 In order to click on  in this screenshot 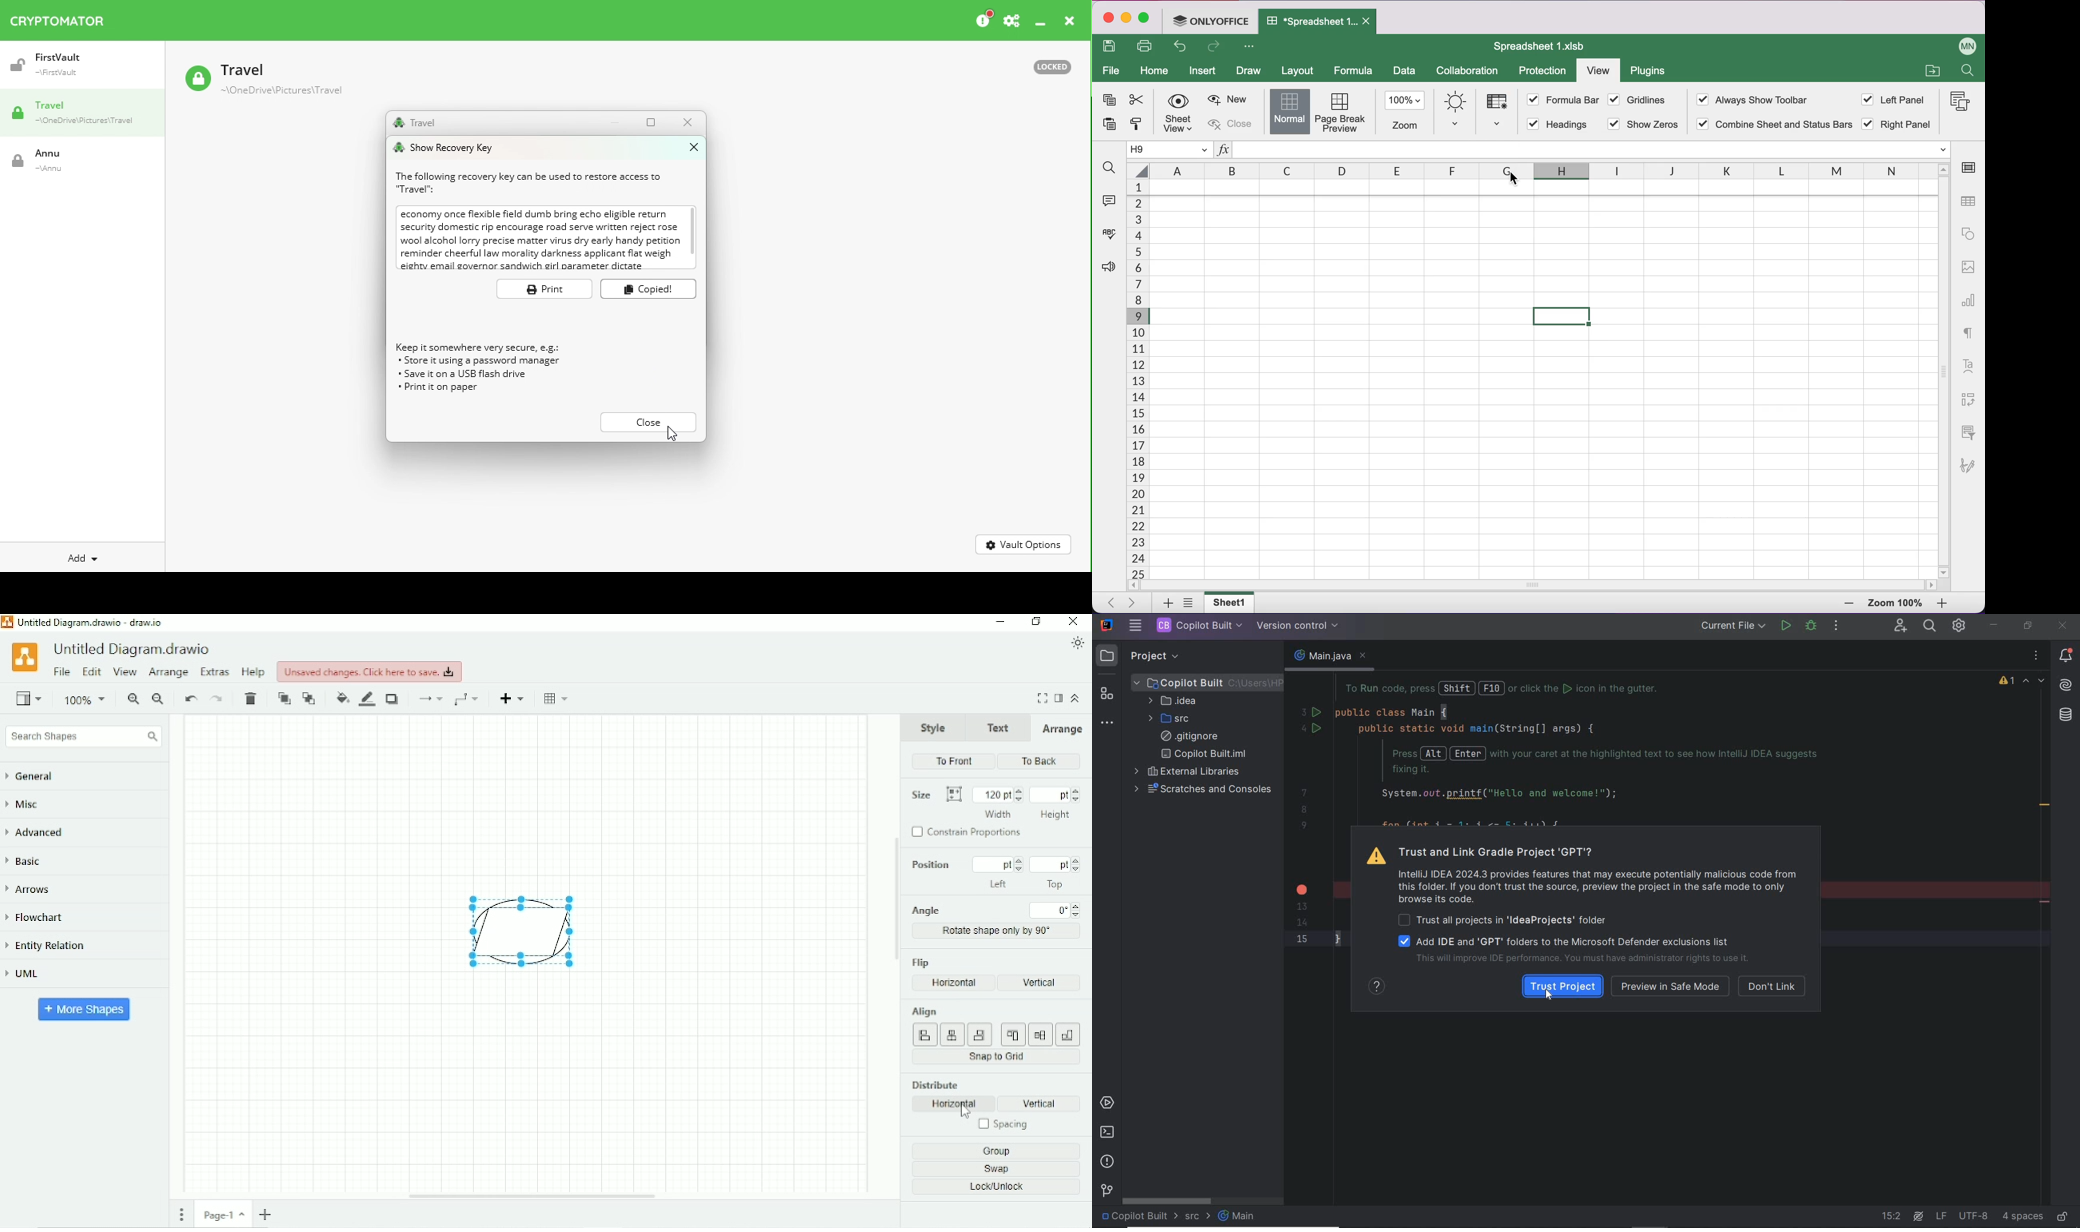, I will do `click(1966, 201)`.